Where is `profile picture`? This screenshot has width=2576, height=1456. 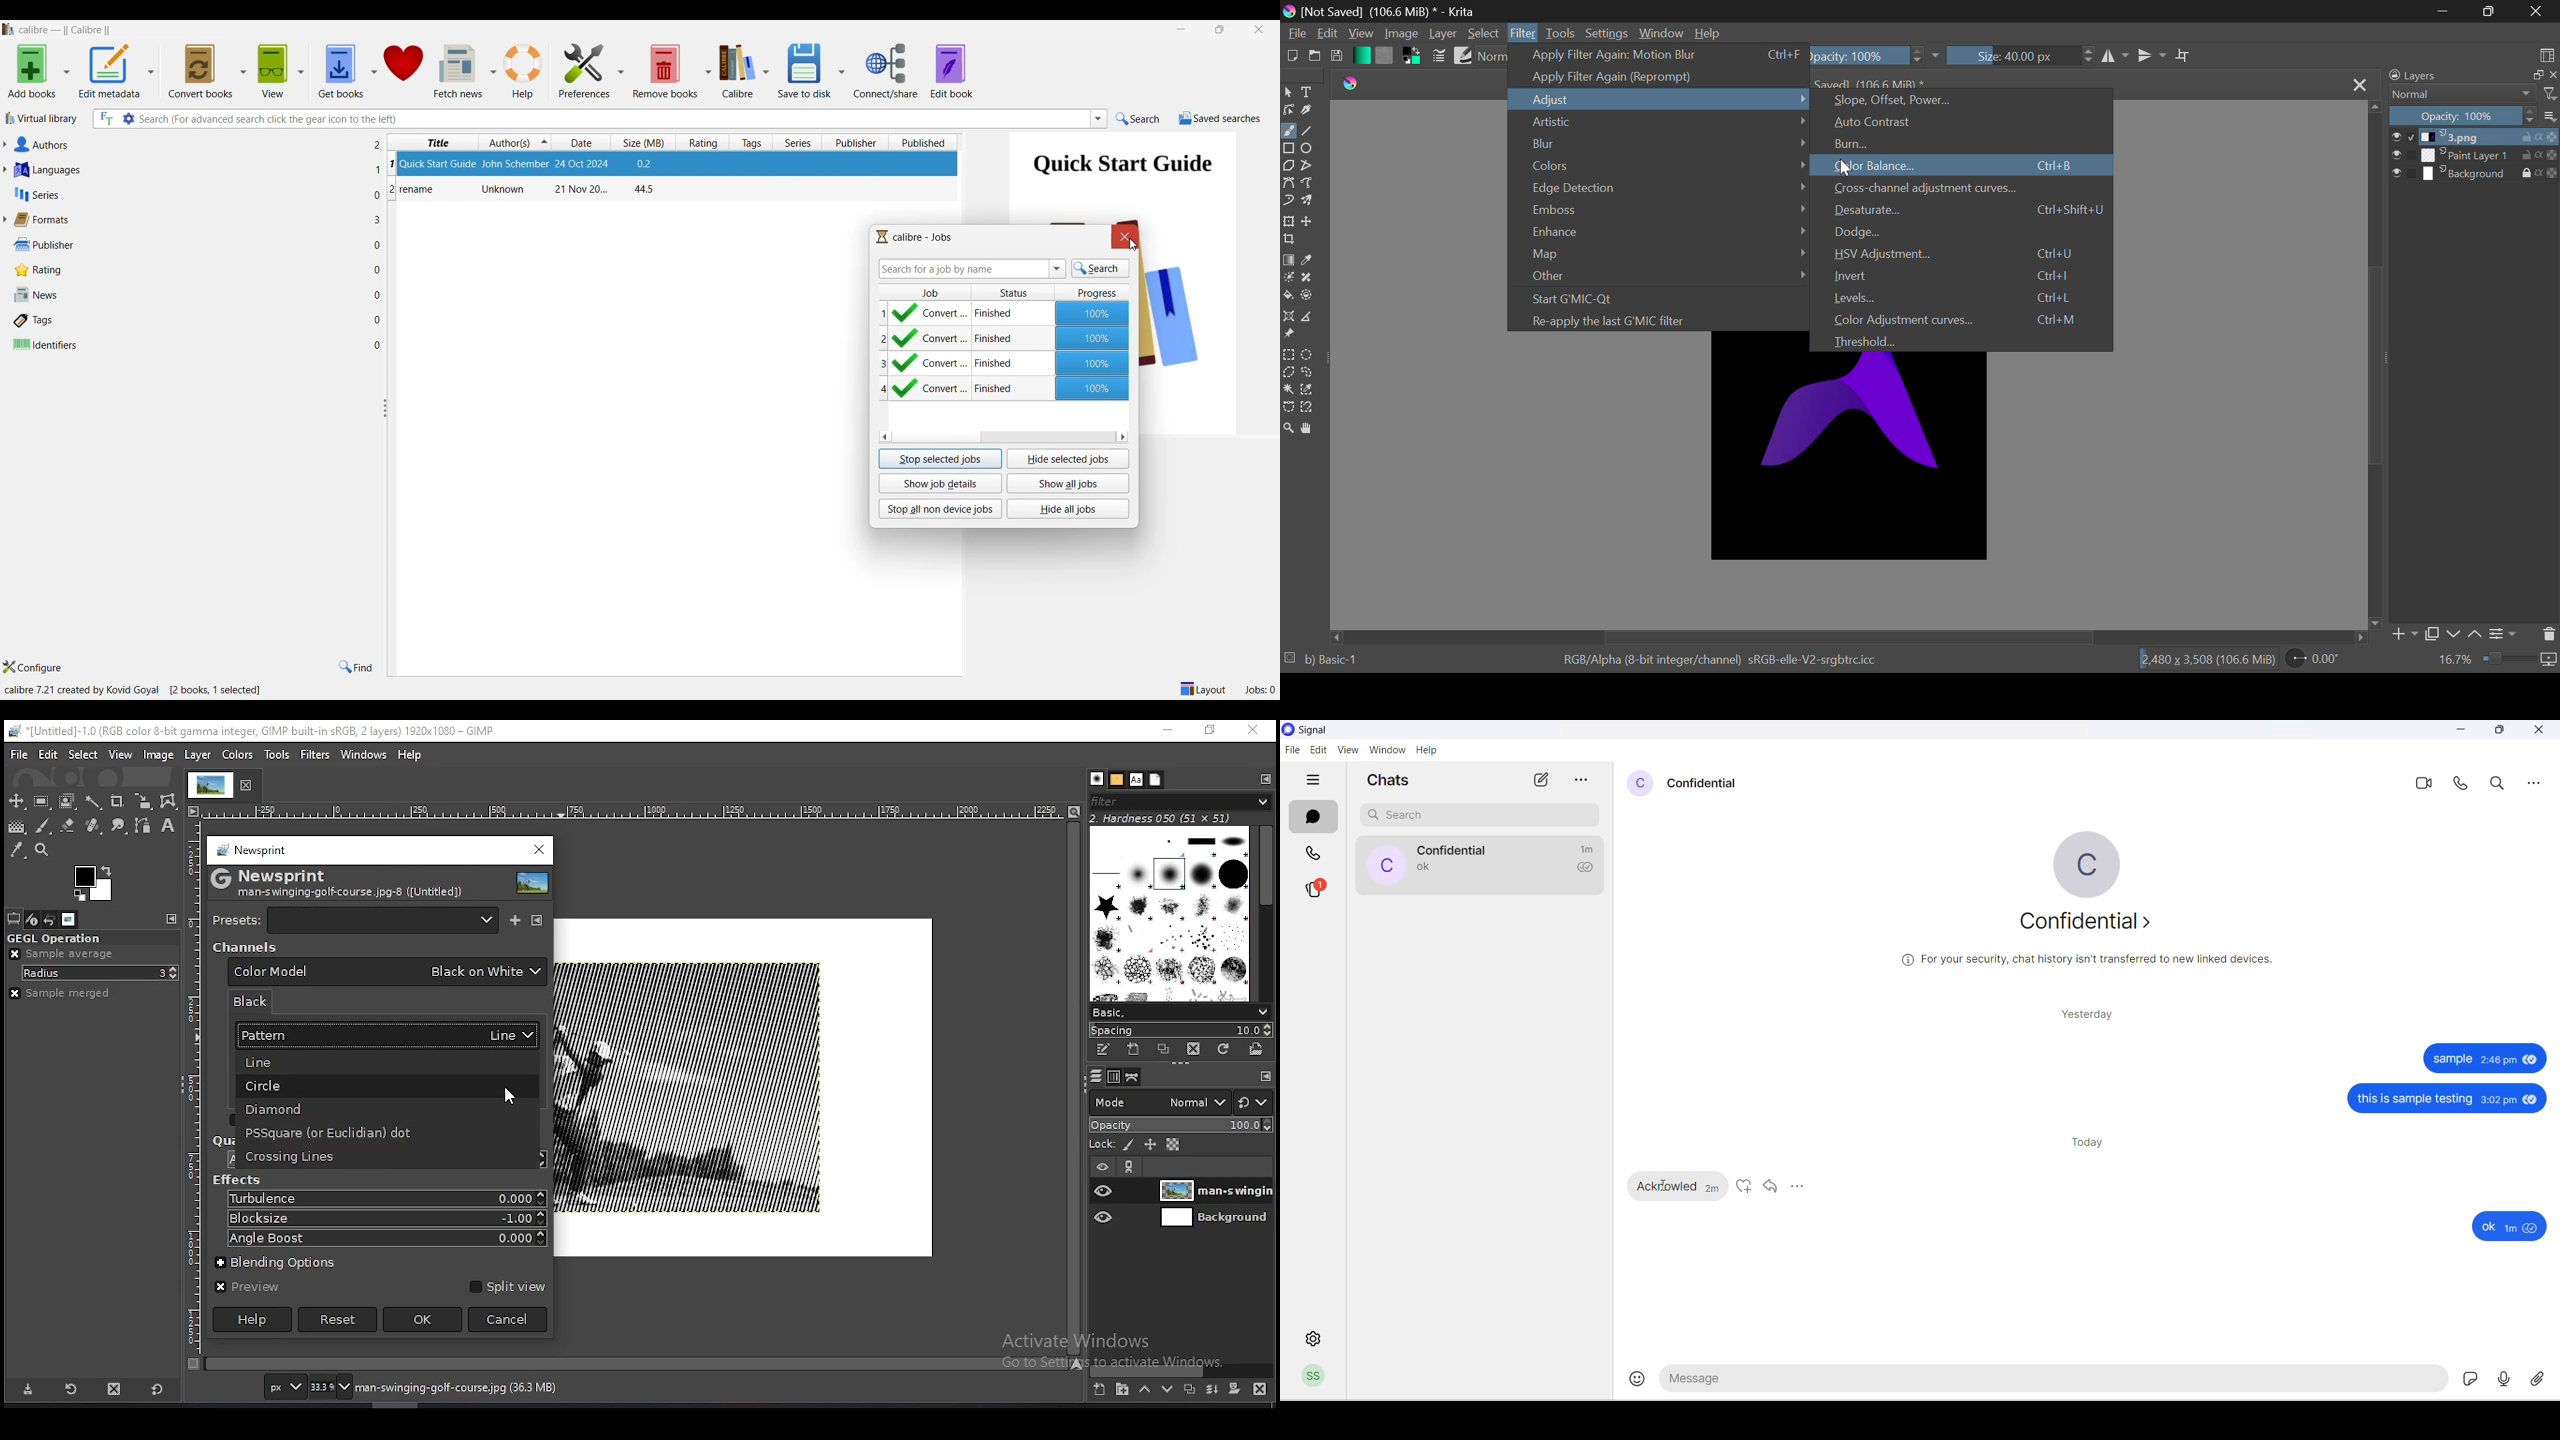
profile picture is located at coordinates (1385, 864).